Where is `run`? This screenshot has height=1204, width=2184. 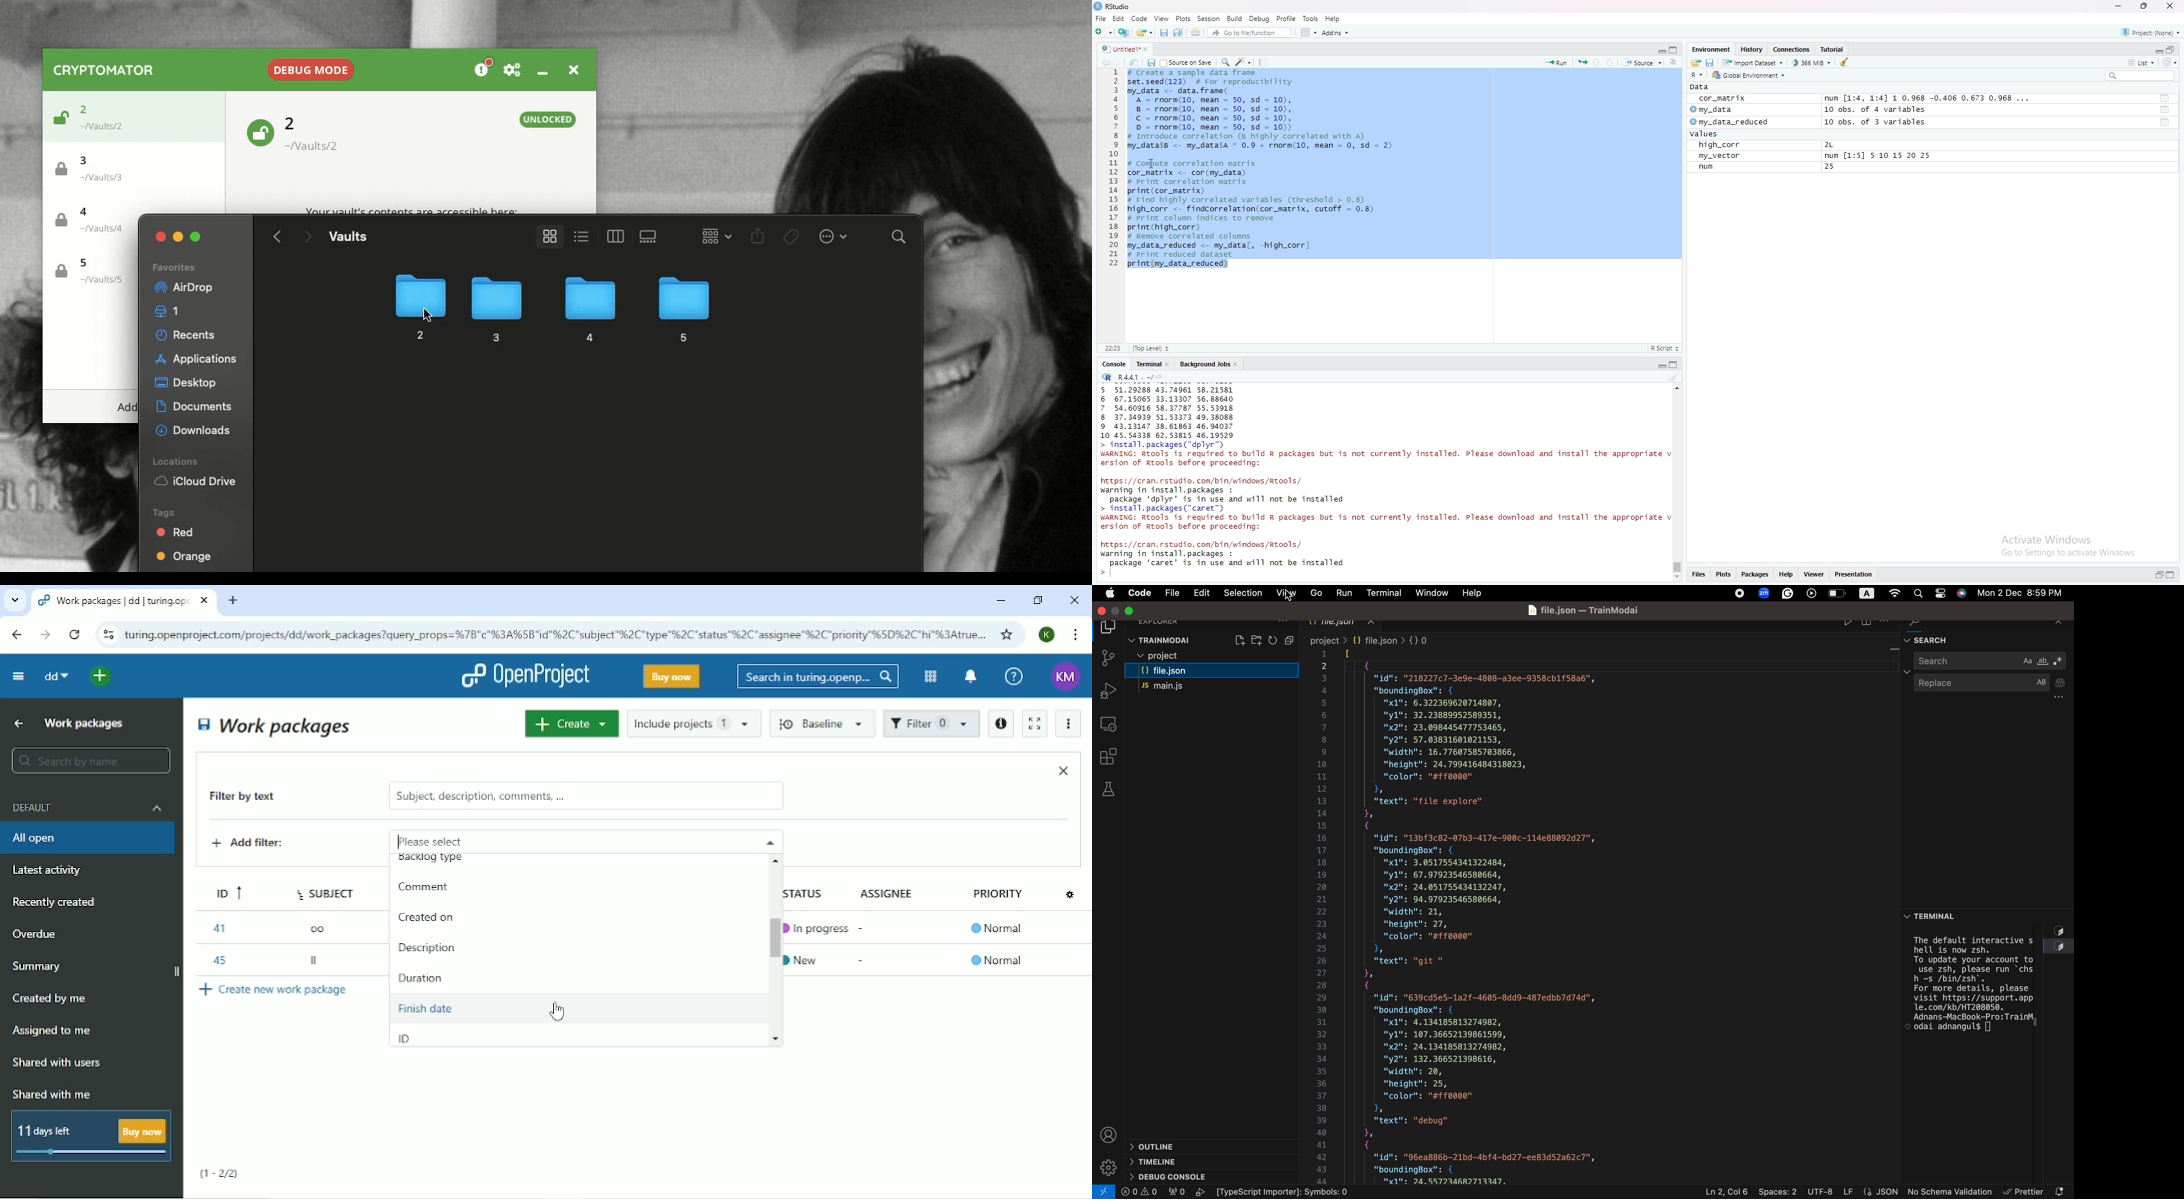
run is located at coordinates (1582, 63).